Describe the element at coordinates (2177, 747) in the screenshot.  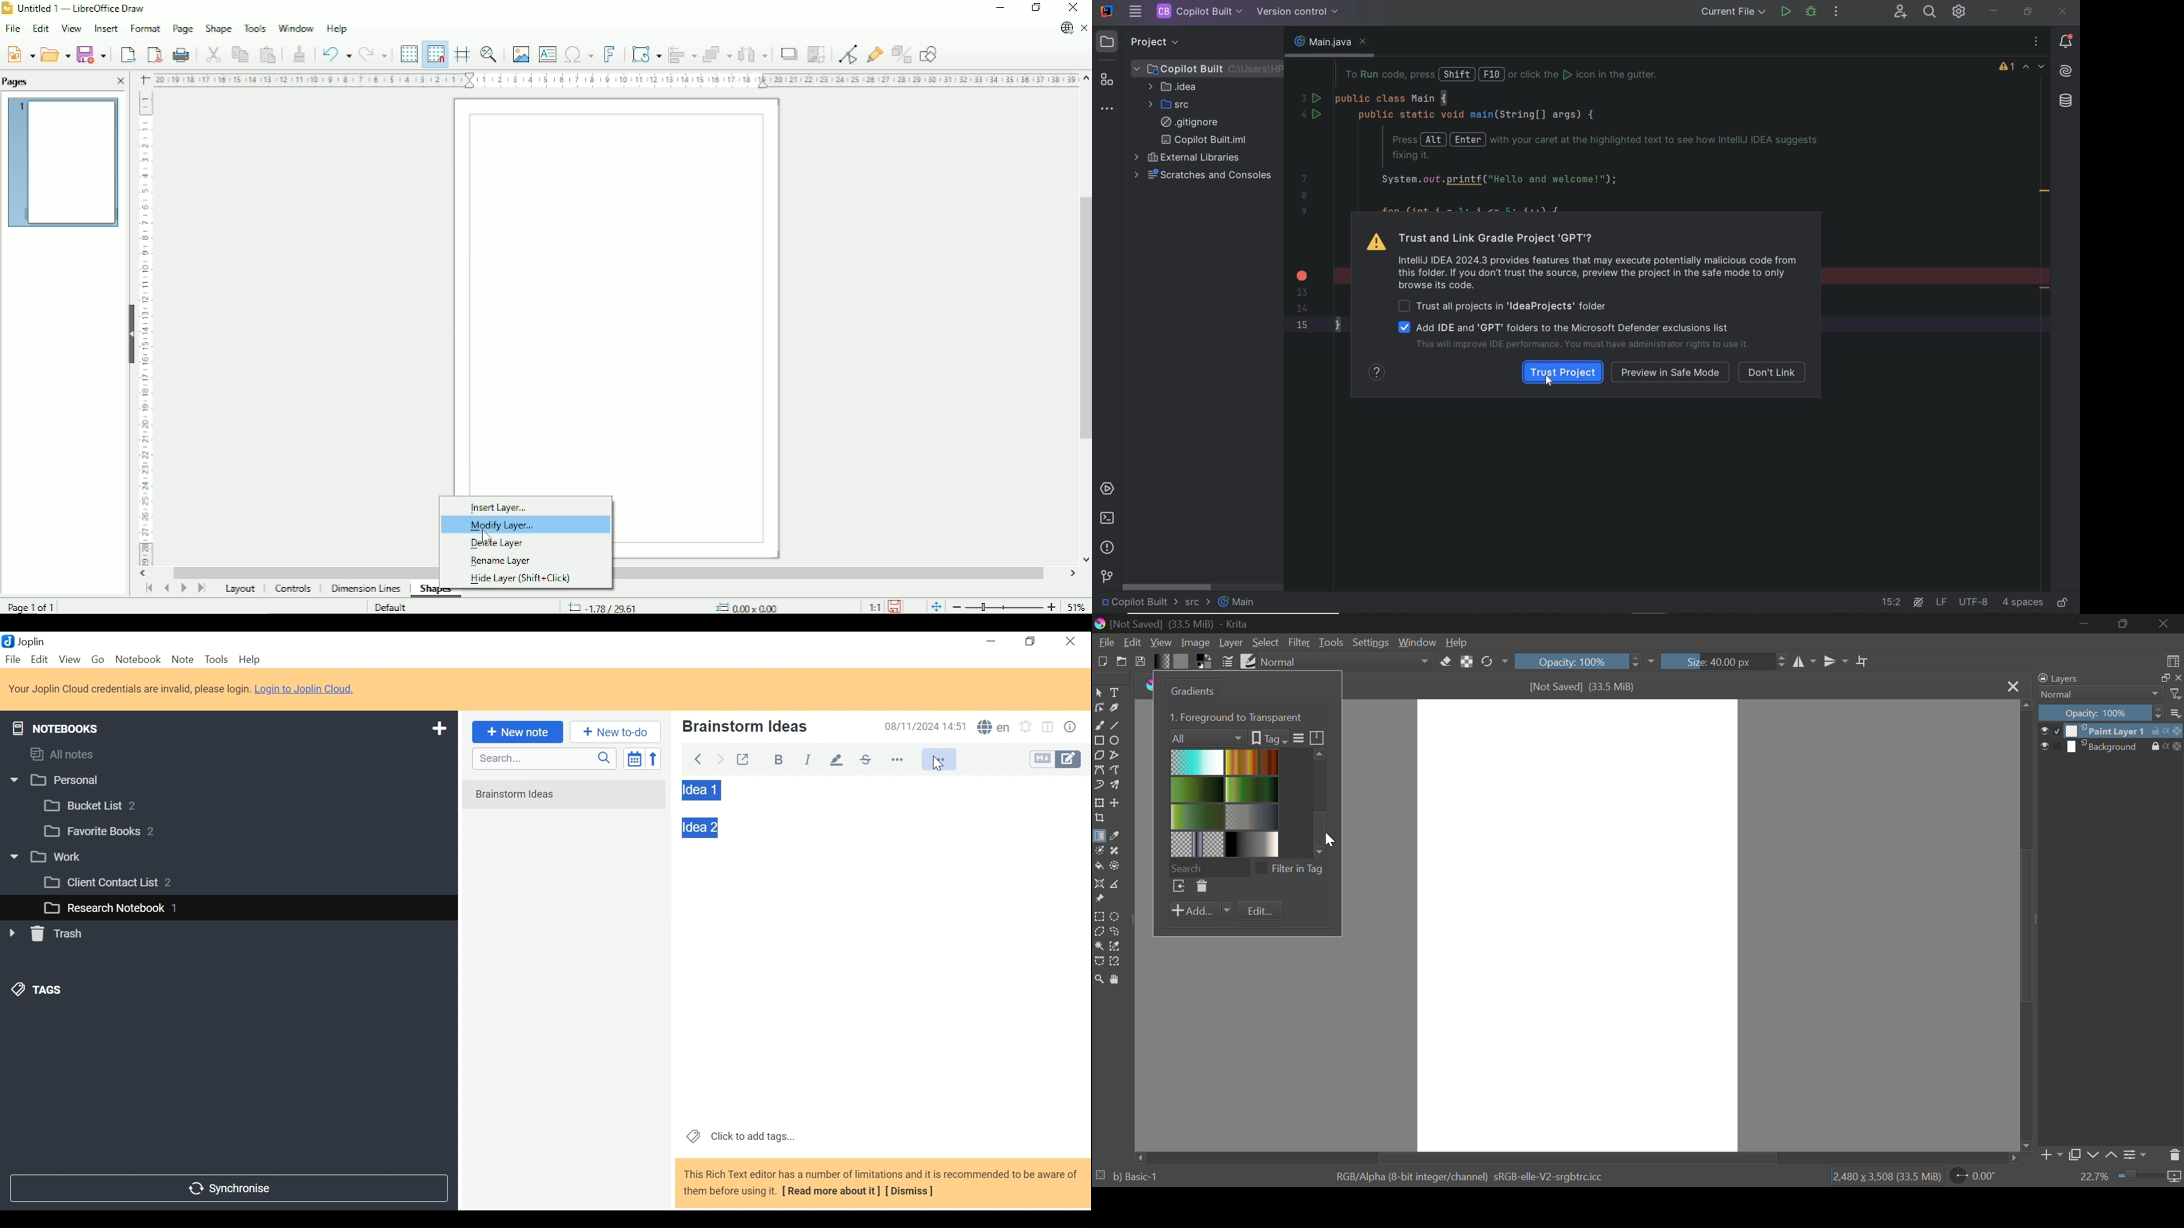
I see `icon` at that location.